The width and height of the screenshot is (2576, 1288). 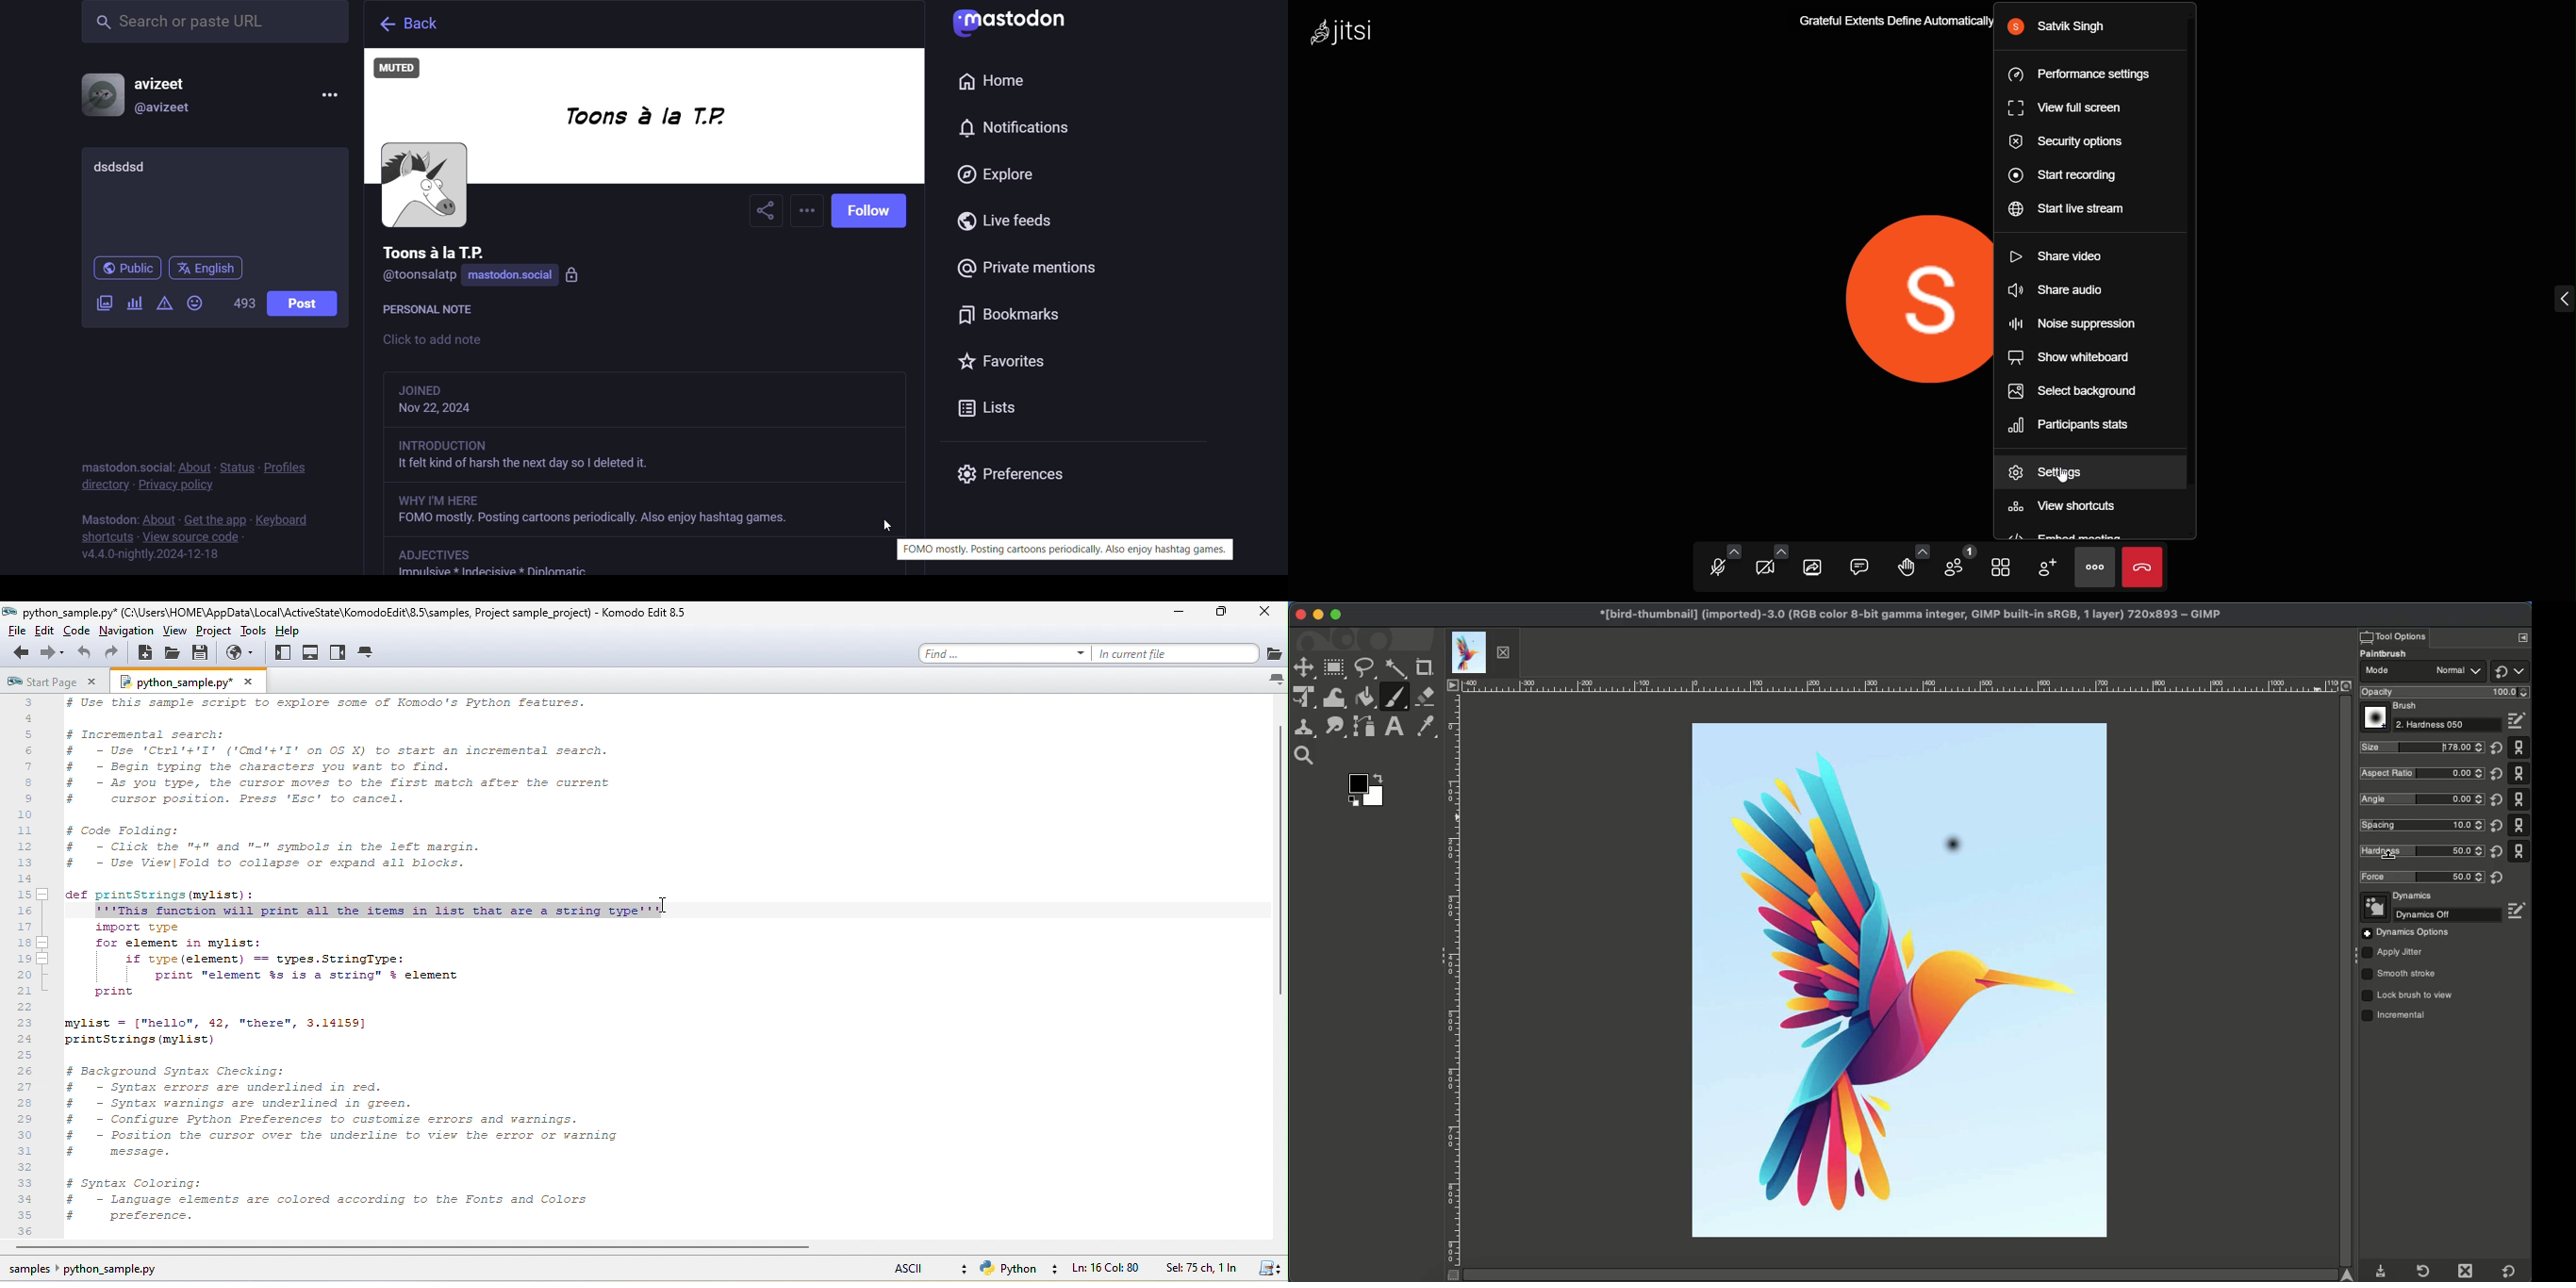 What do you see at coordinates (419, 279) in the screenshot?
I see `@username` at bounding box center [419, 279].